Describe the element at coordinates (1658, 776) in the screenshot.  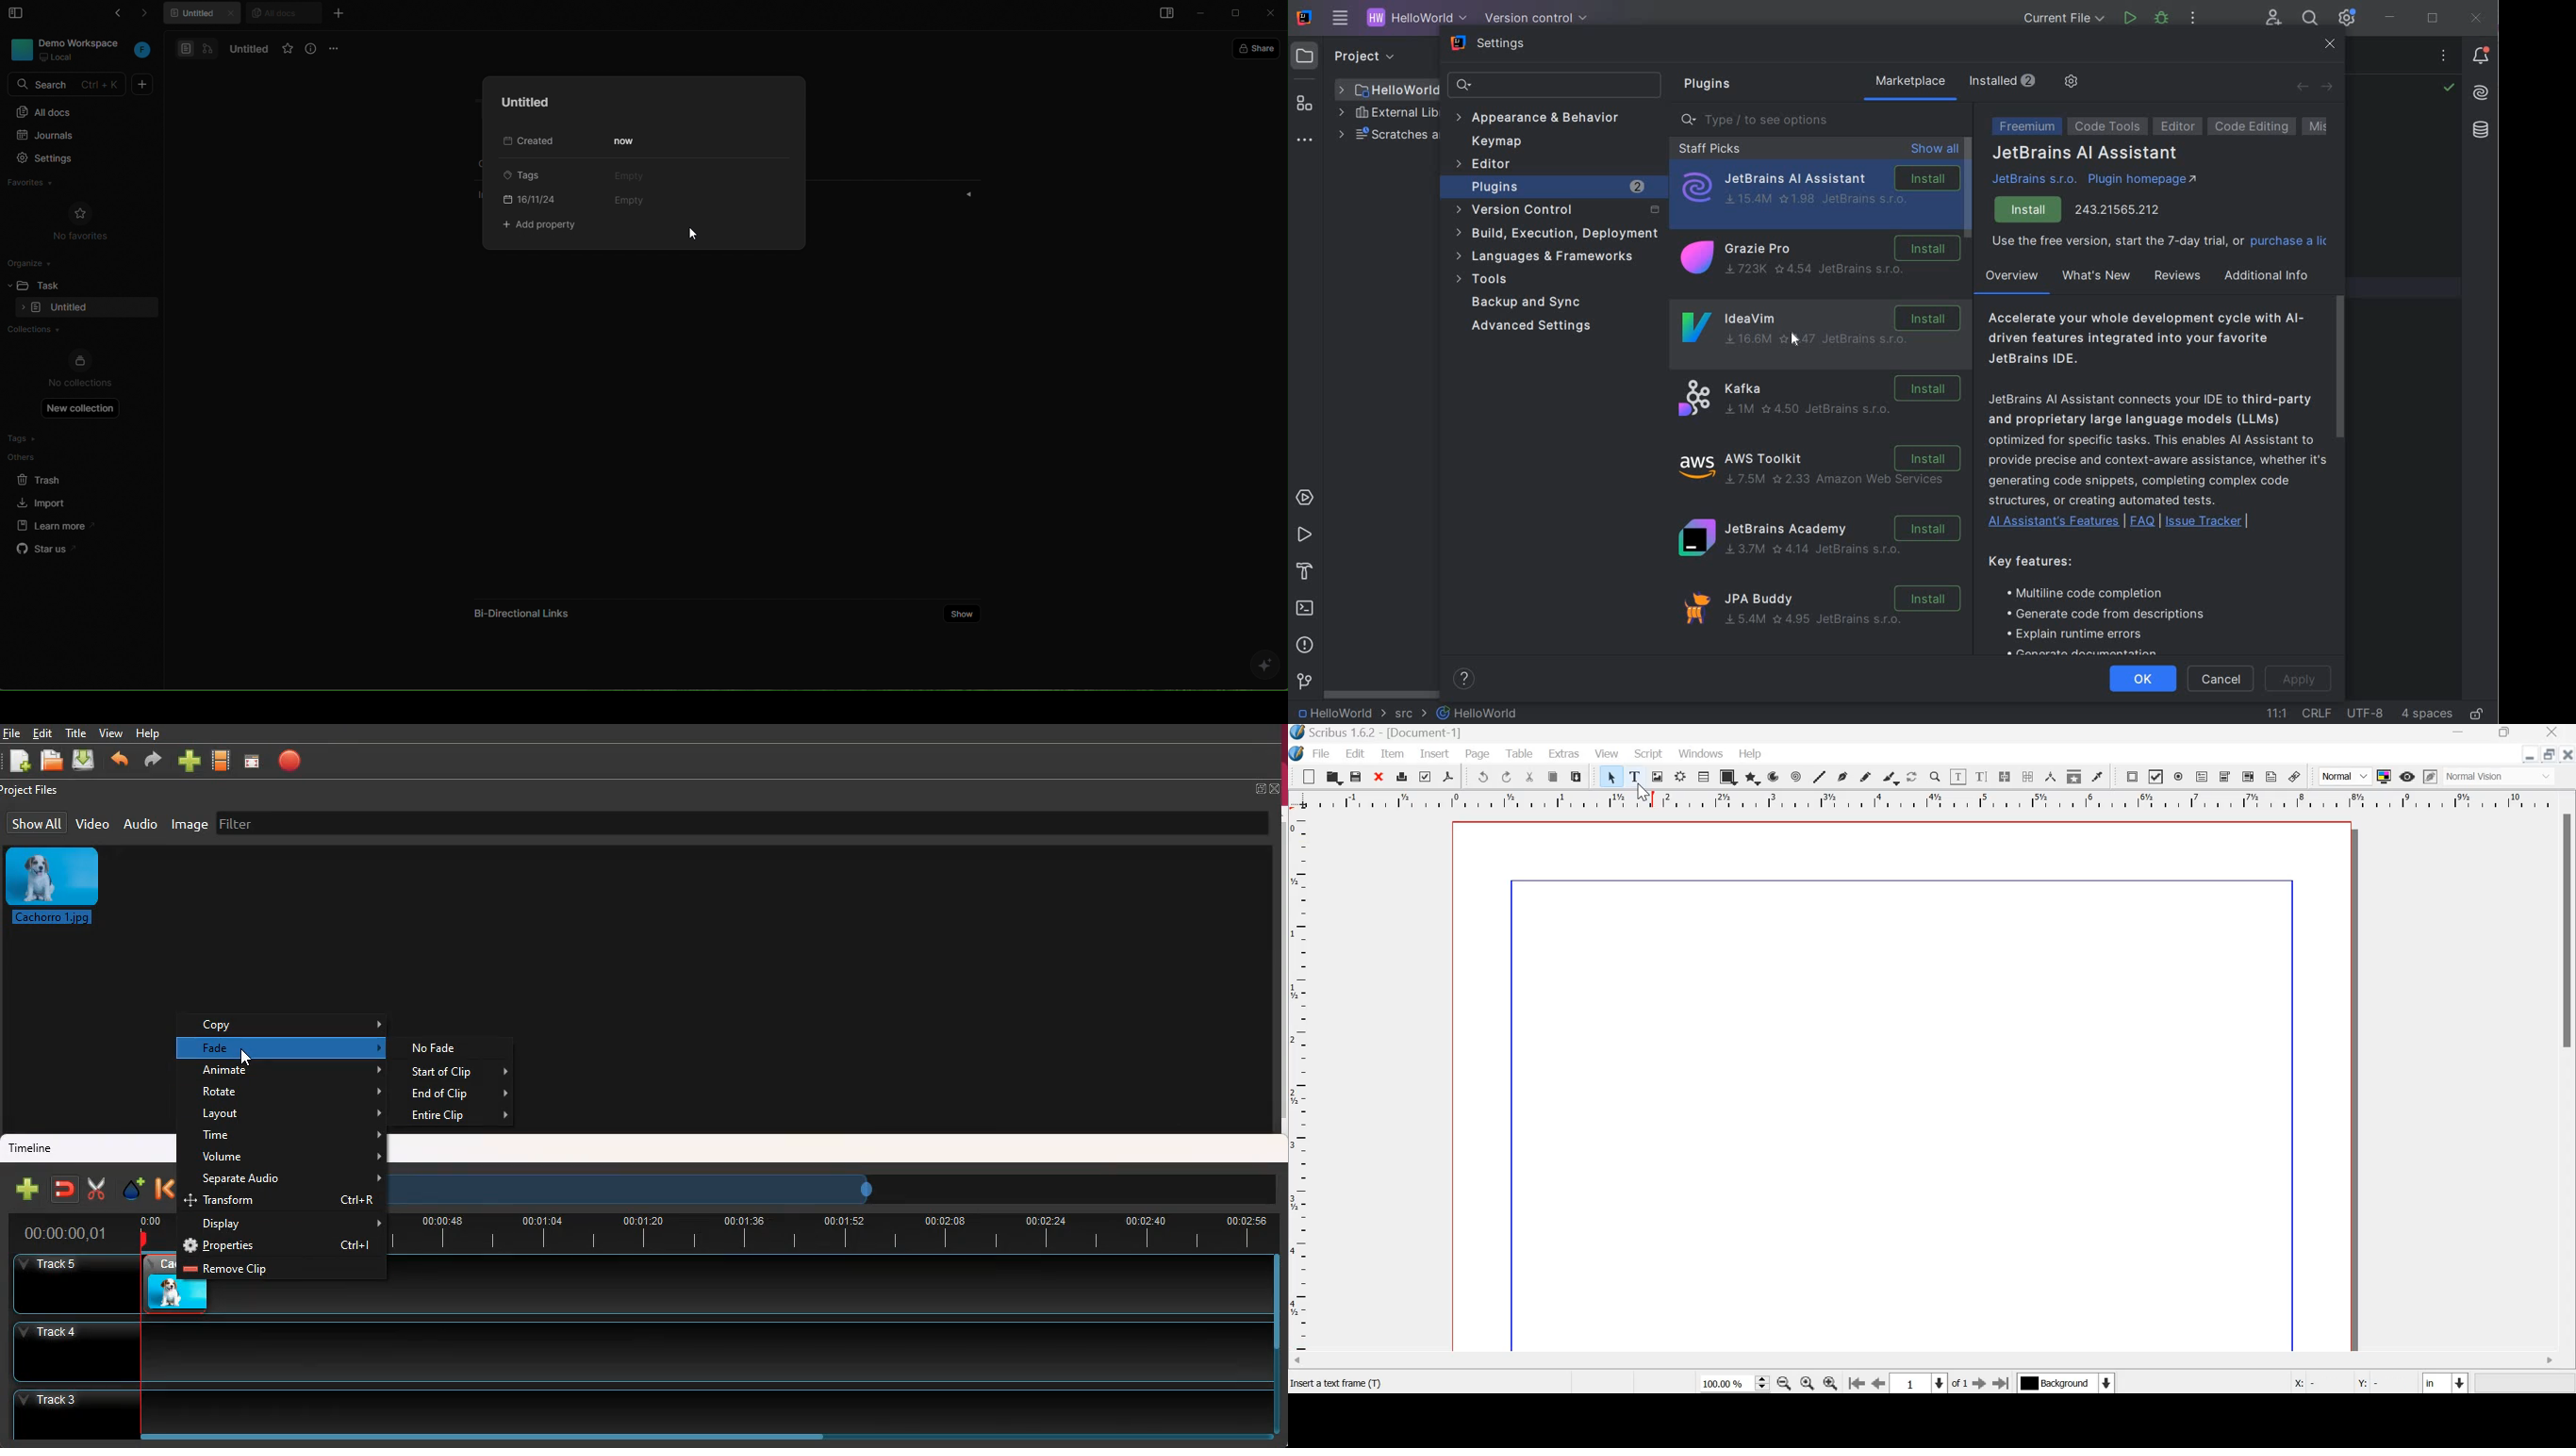
I see `image render` at that location.